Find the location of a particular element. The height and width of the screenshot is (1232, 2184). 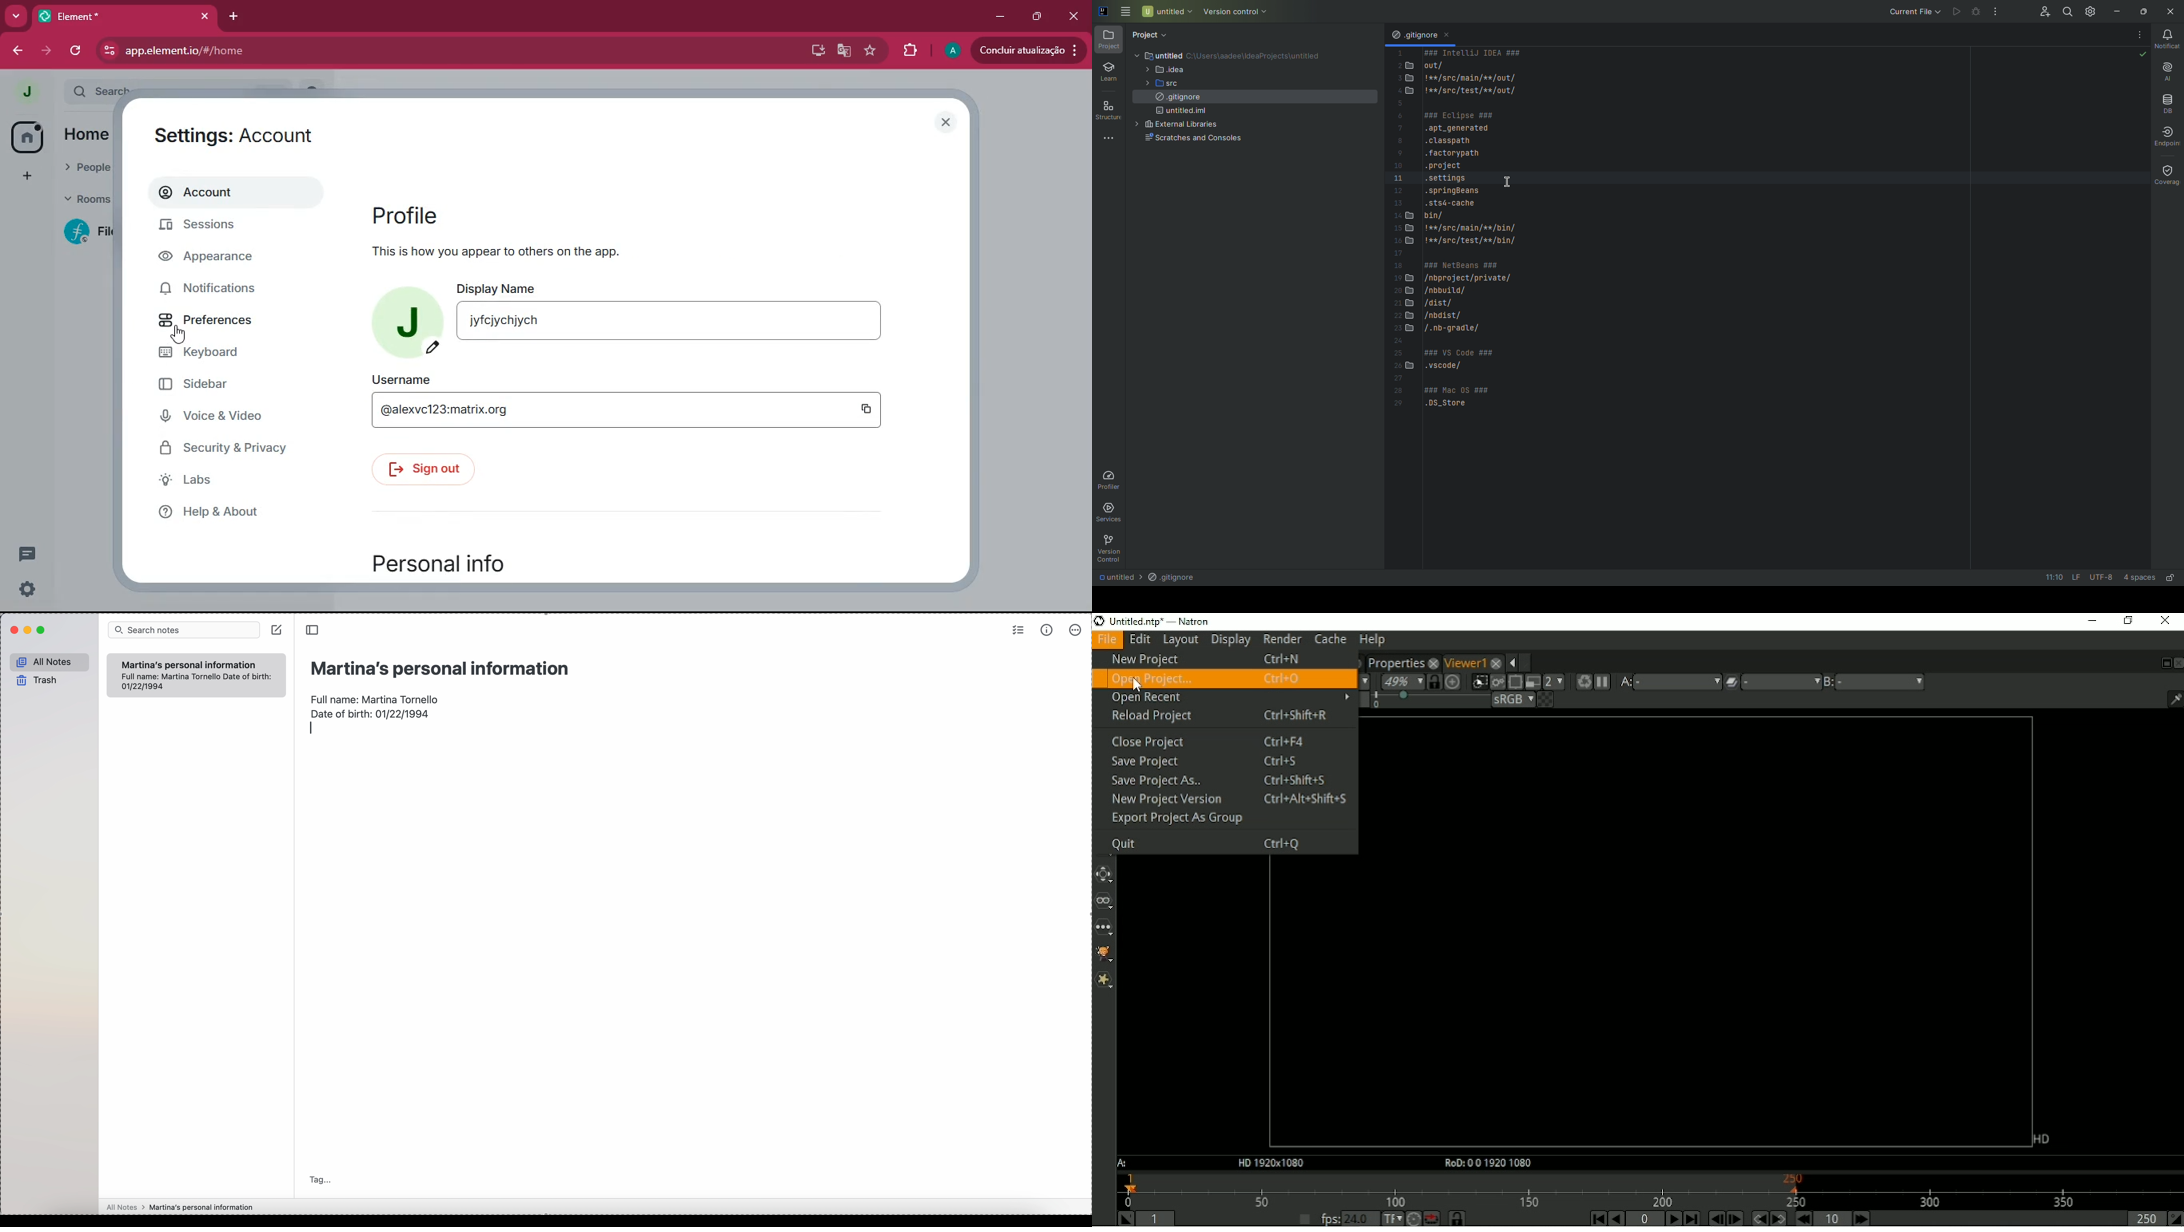

copy is located at coordinates (867, 409).